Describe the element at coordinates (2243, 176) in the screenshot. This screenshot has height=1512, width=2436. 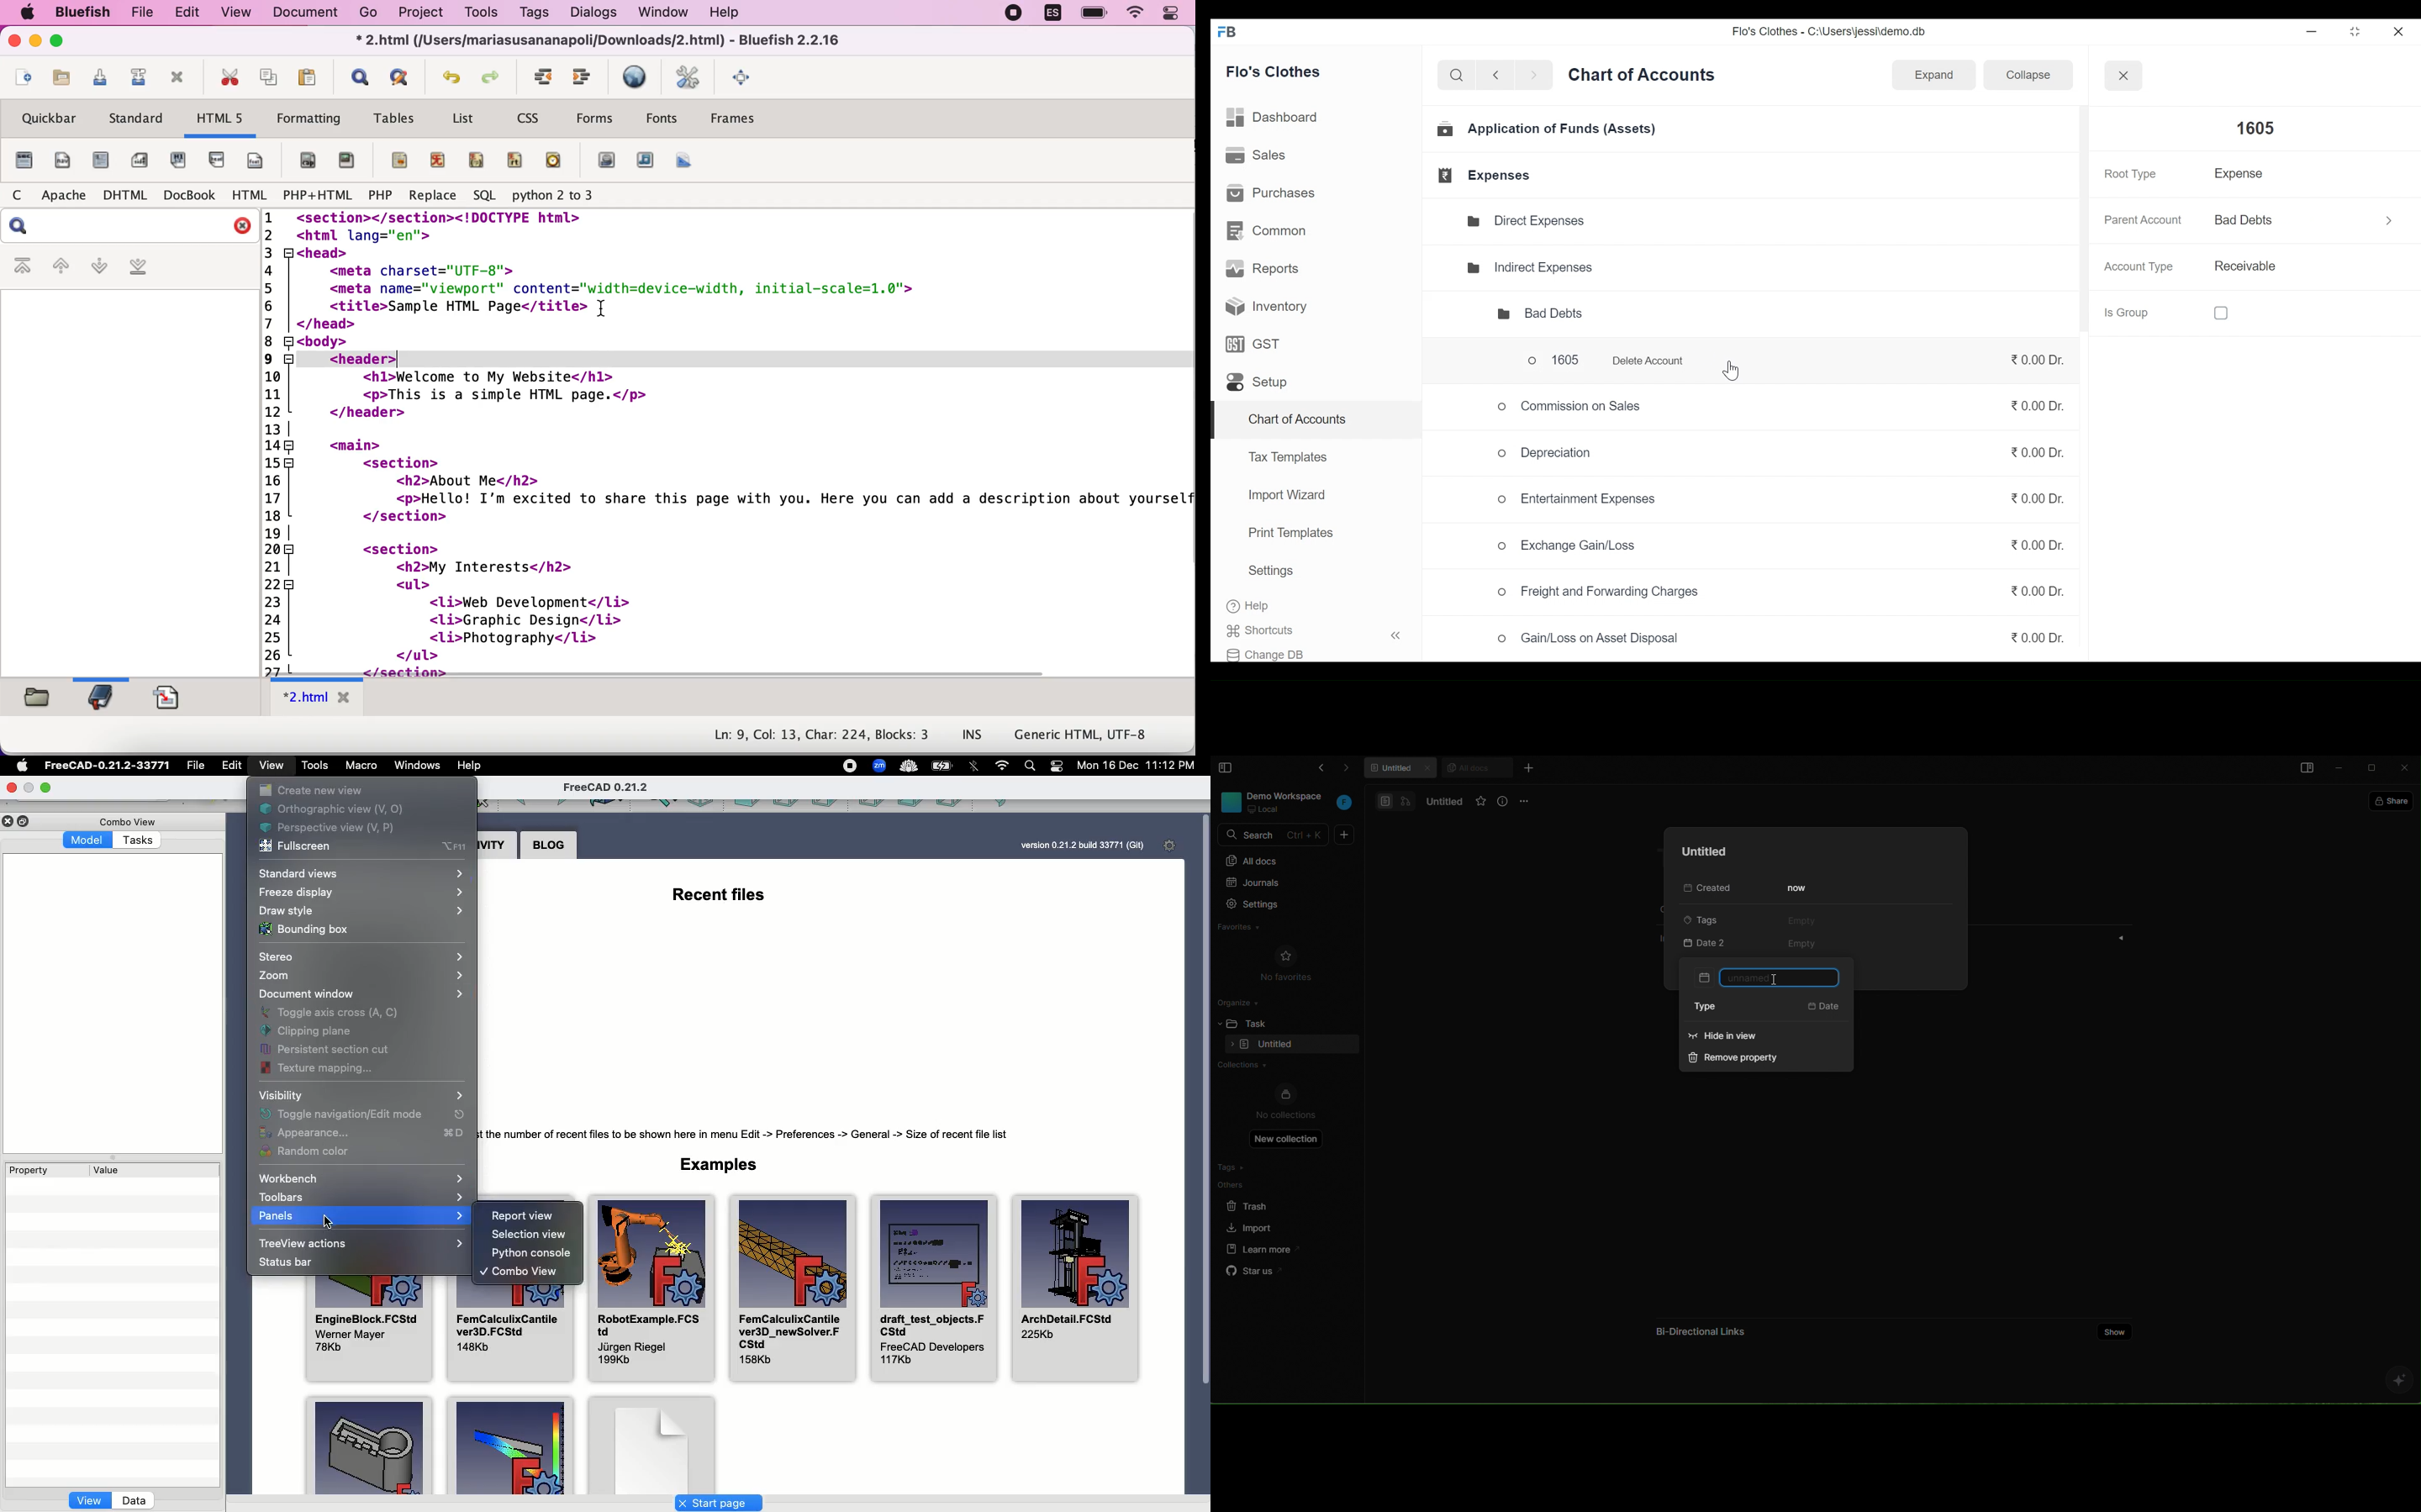
I see `Expense` at that location.